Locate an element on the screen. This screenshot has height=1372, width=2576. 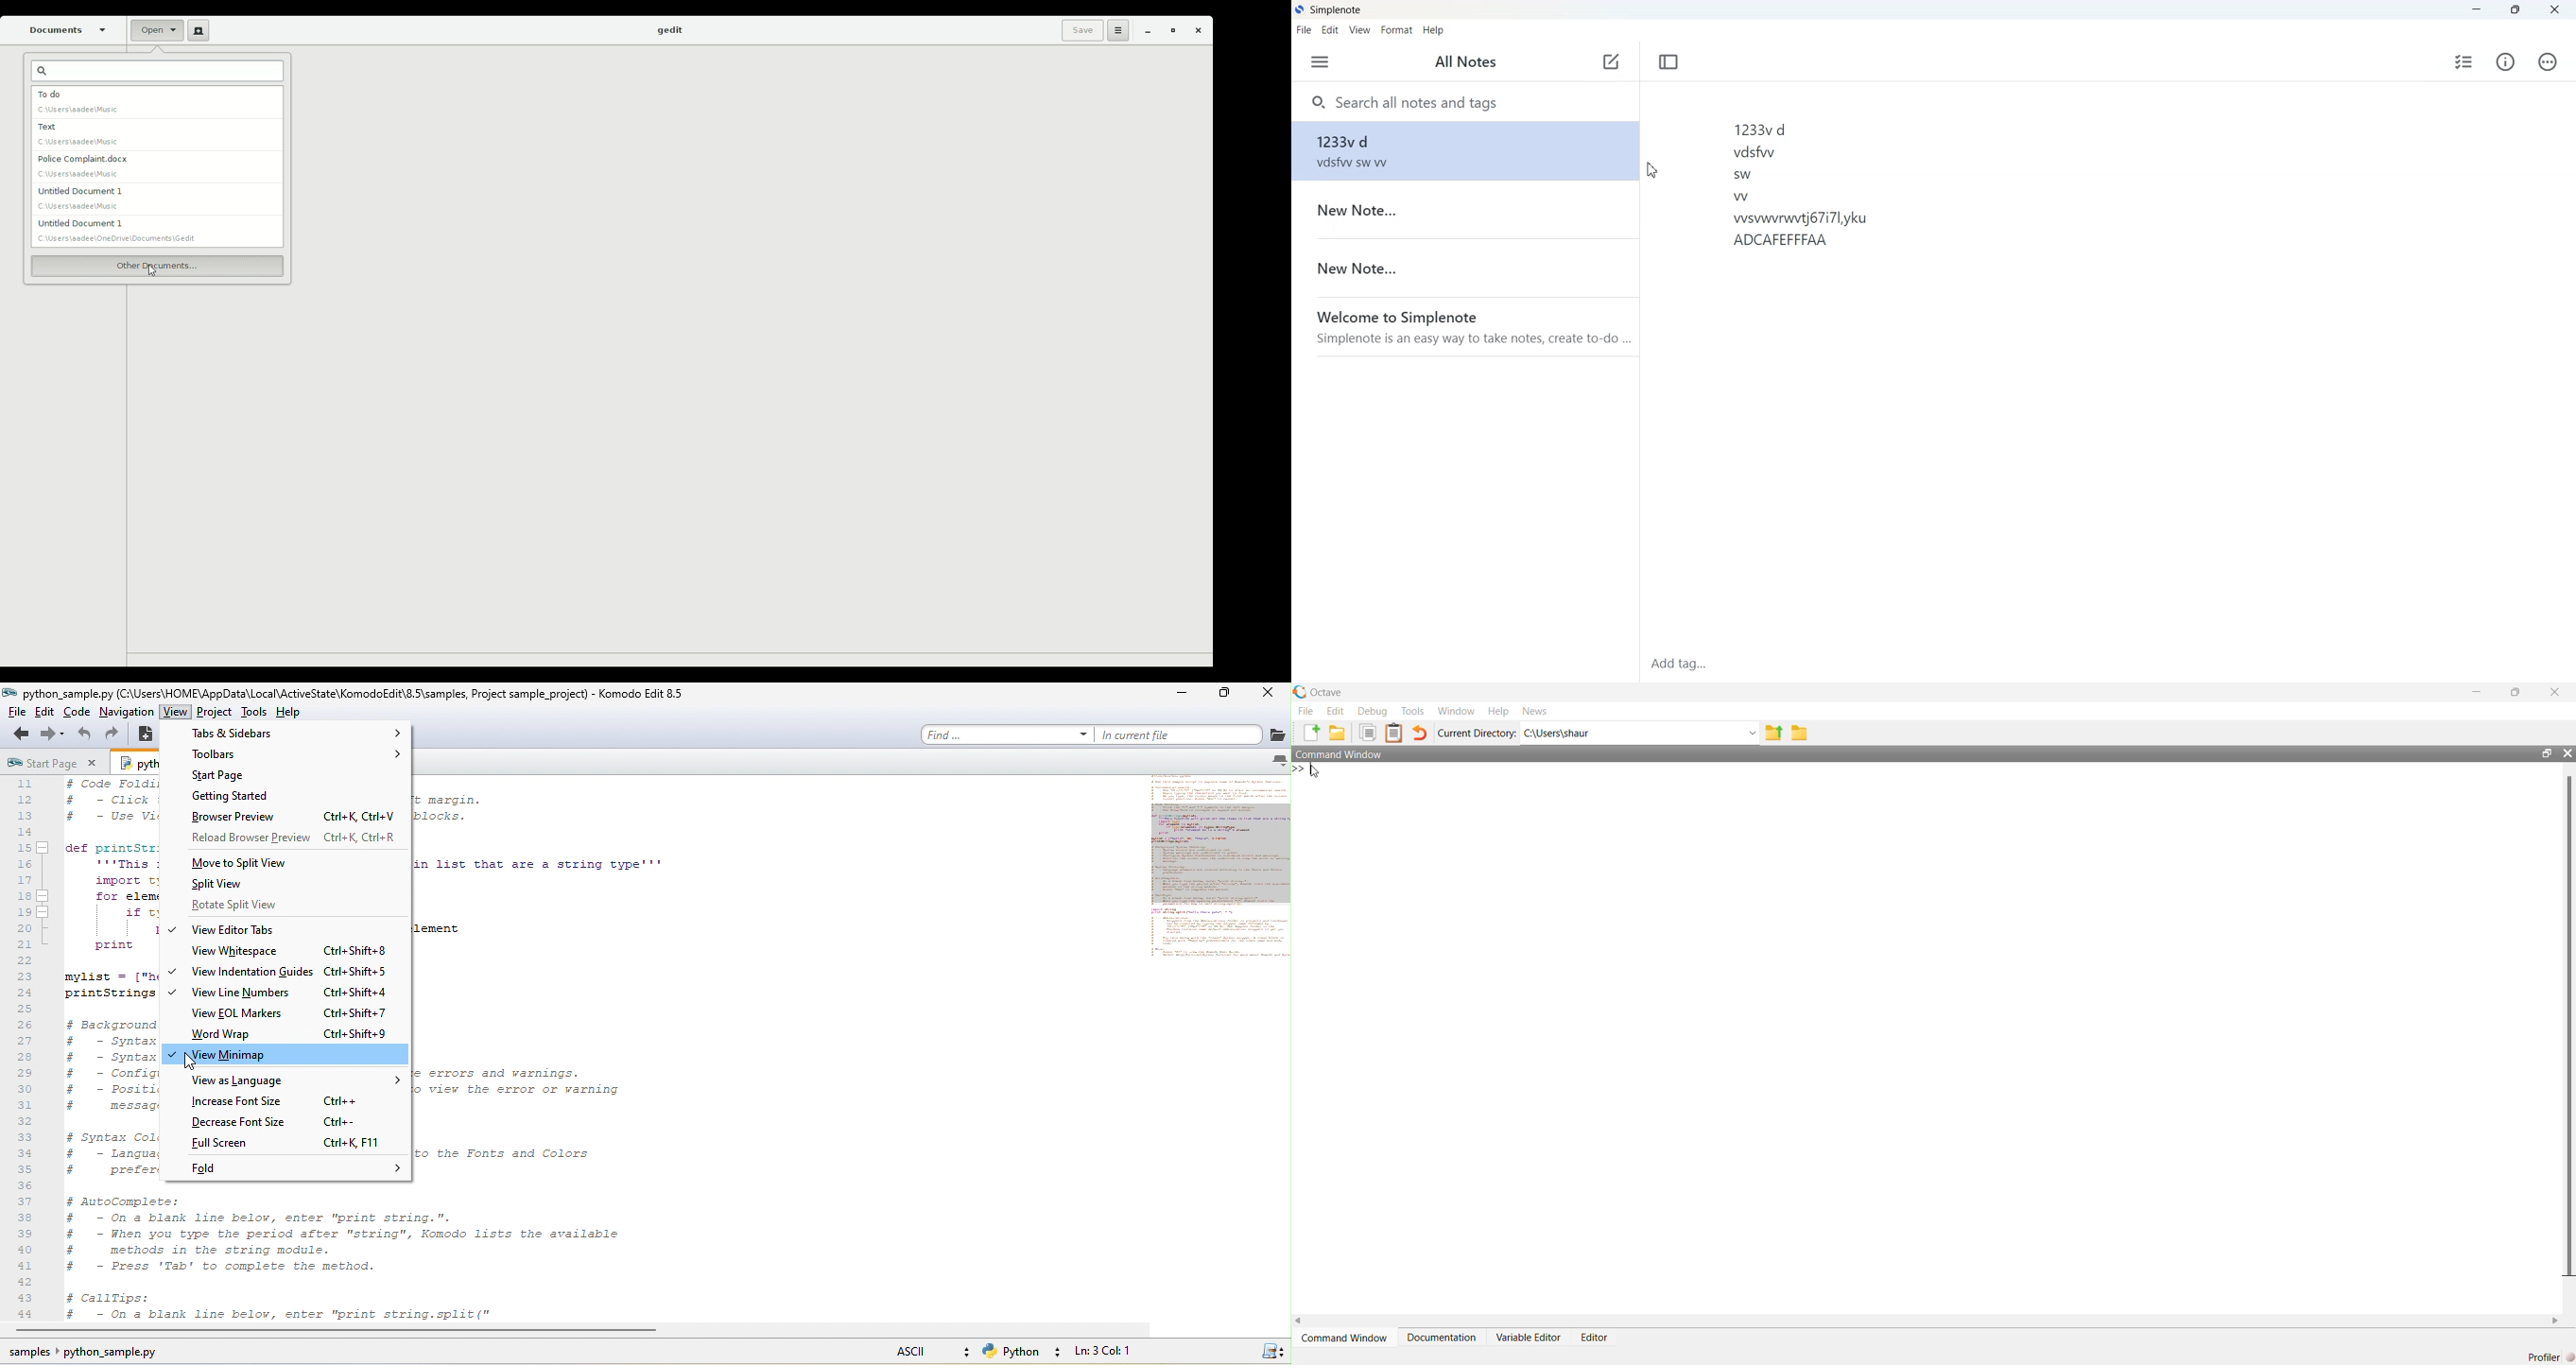
Editor is located at coordinates (1595, 1338).